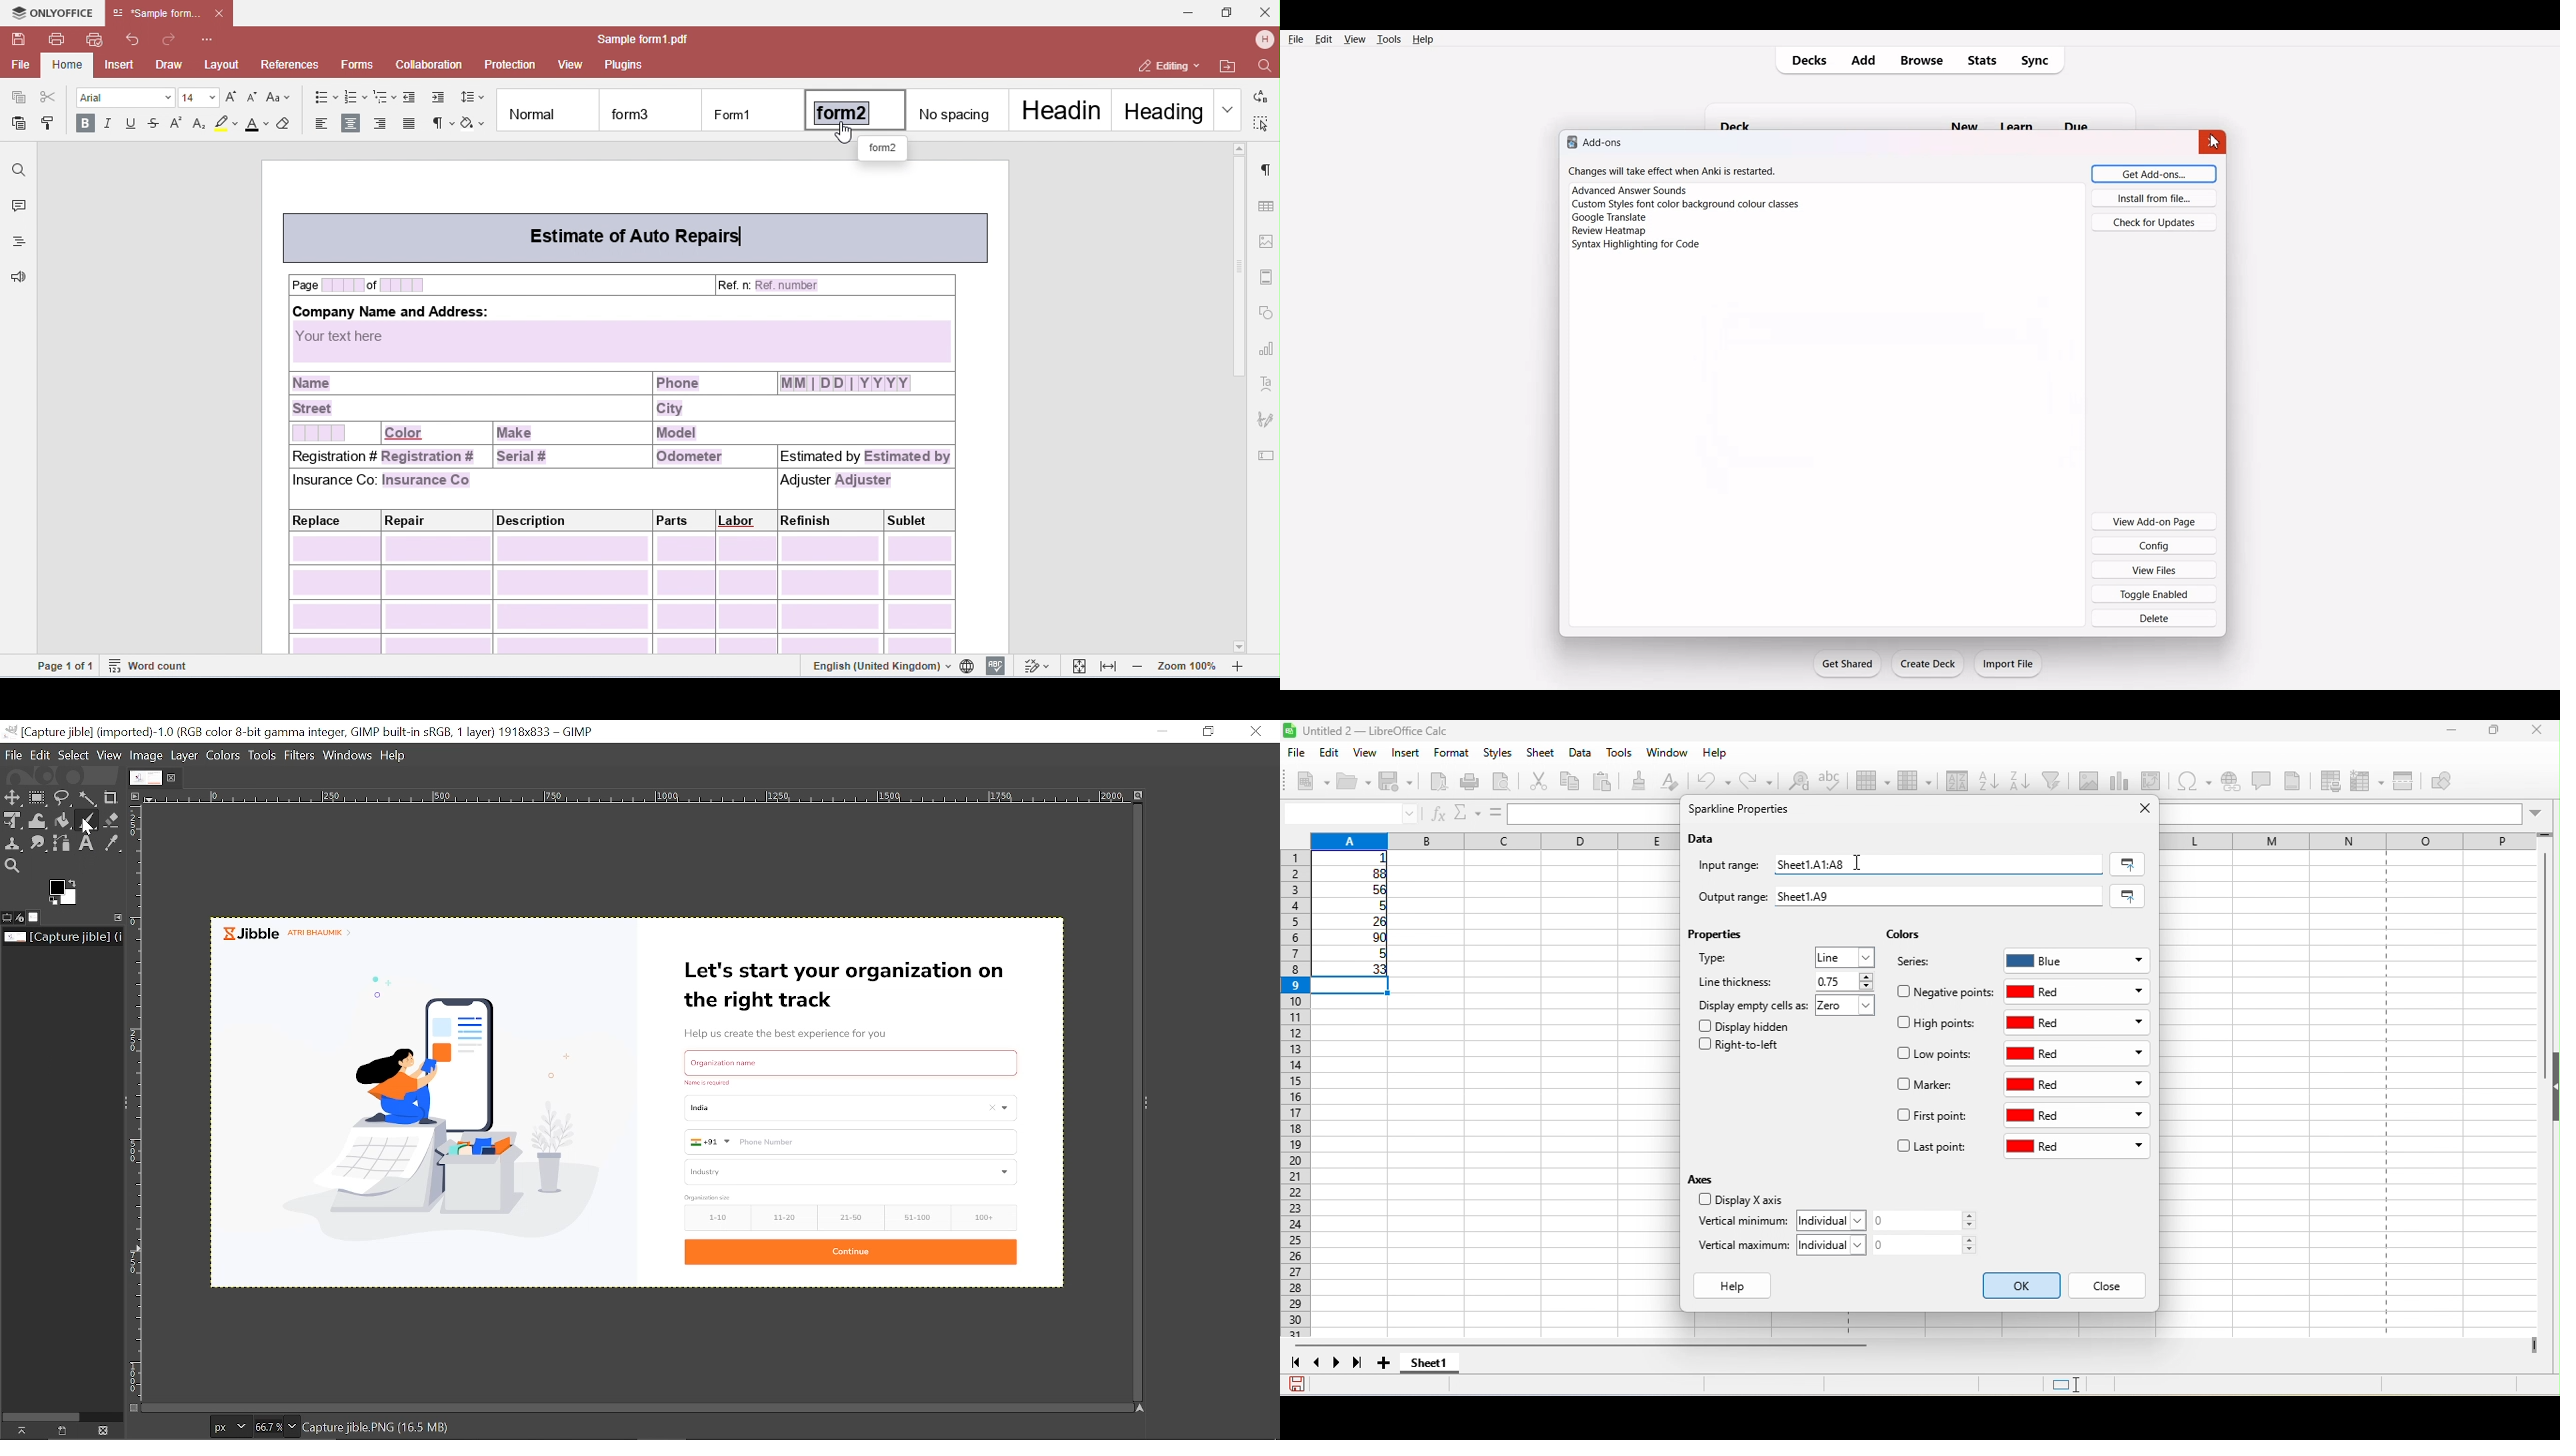 Image resolution: width=2576 pixels, height=1456 pixels. Describe the element at coordinates (103, 1431) in the screenshot. I see `This this image` at that location.